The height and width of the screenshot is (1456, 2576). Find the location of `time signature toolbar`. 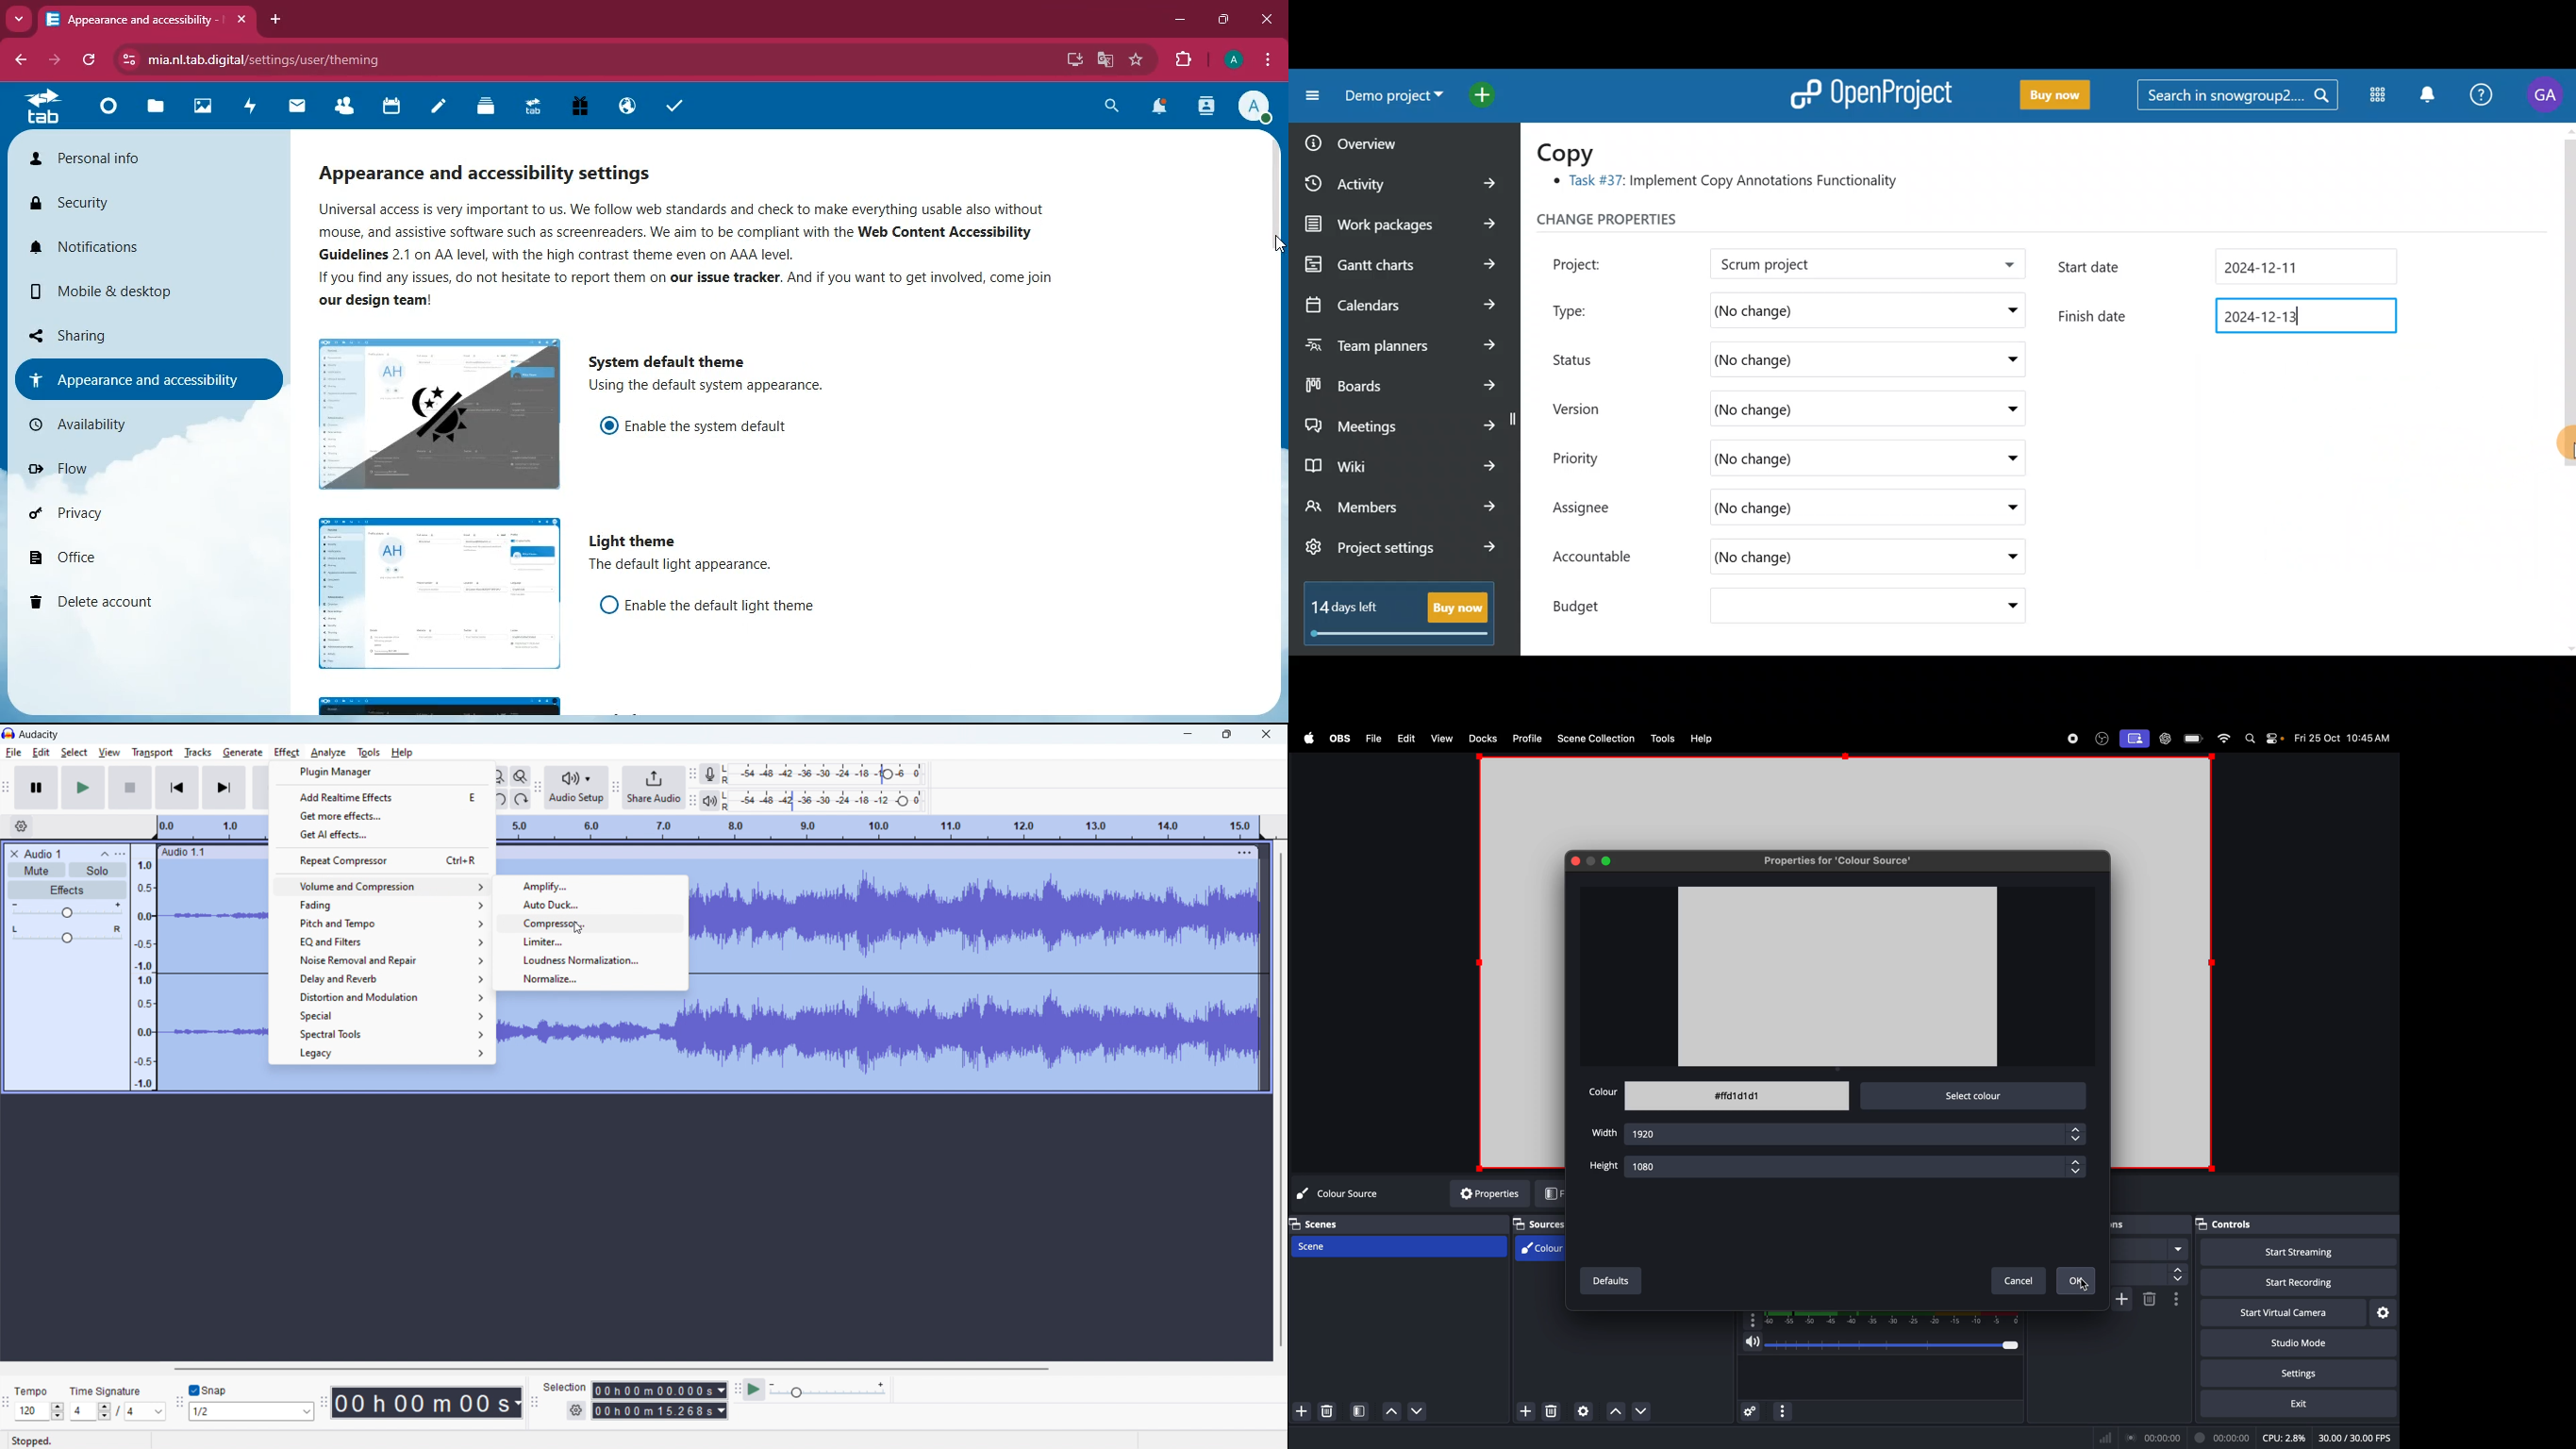

time signature toolbar is located at coordinates (7, 1405).